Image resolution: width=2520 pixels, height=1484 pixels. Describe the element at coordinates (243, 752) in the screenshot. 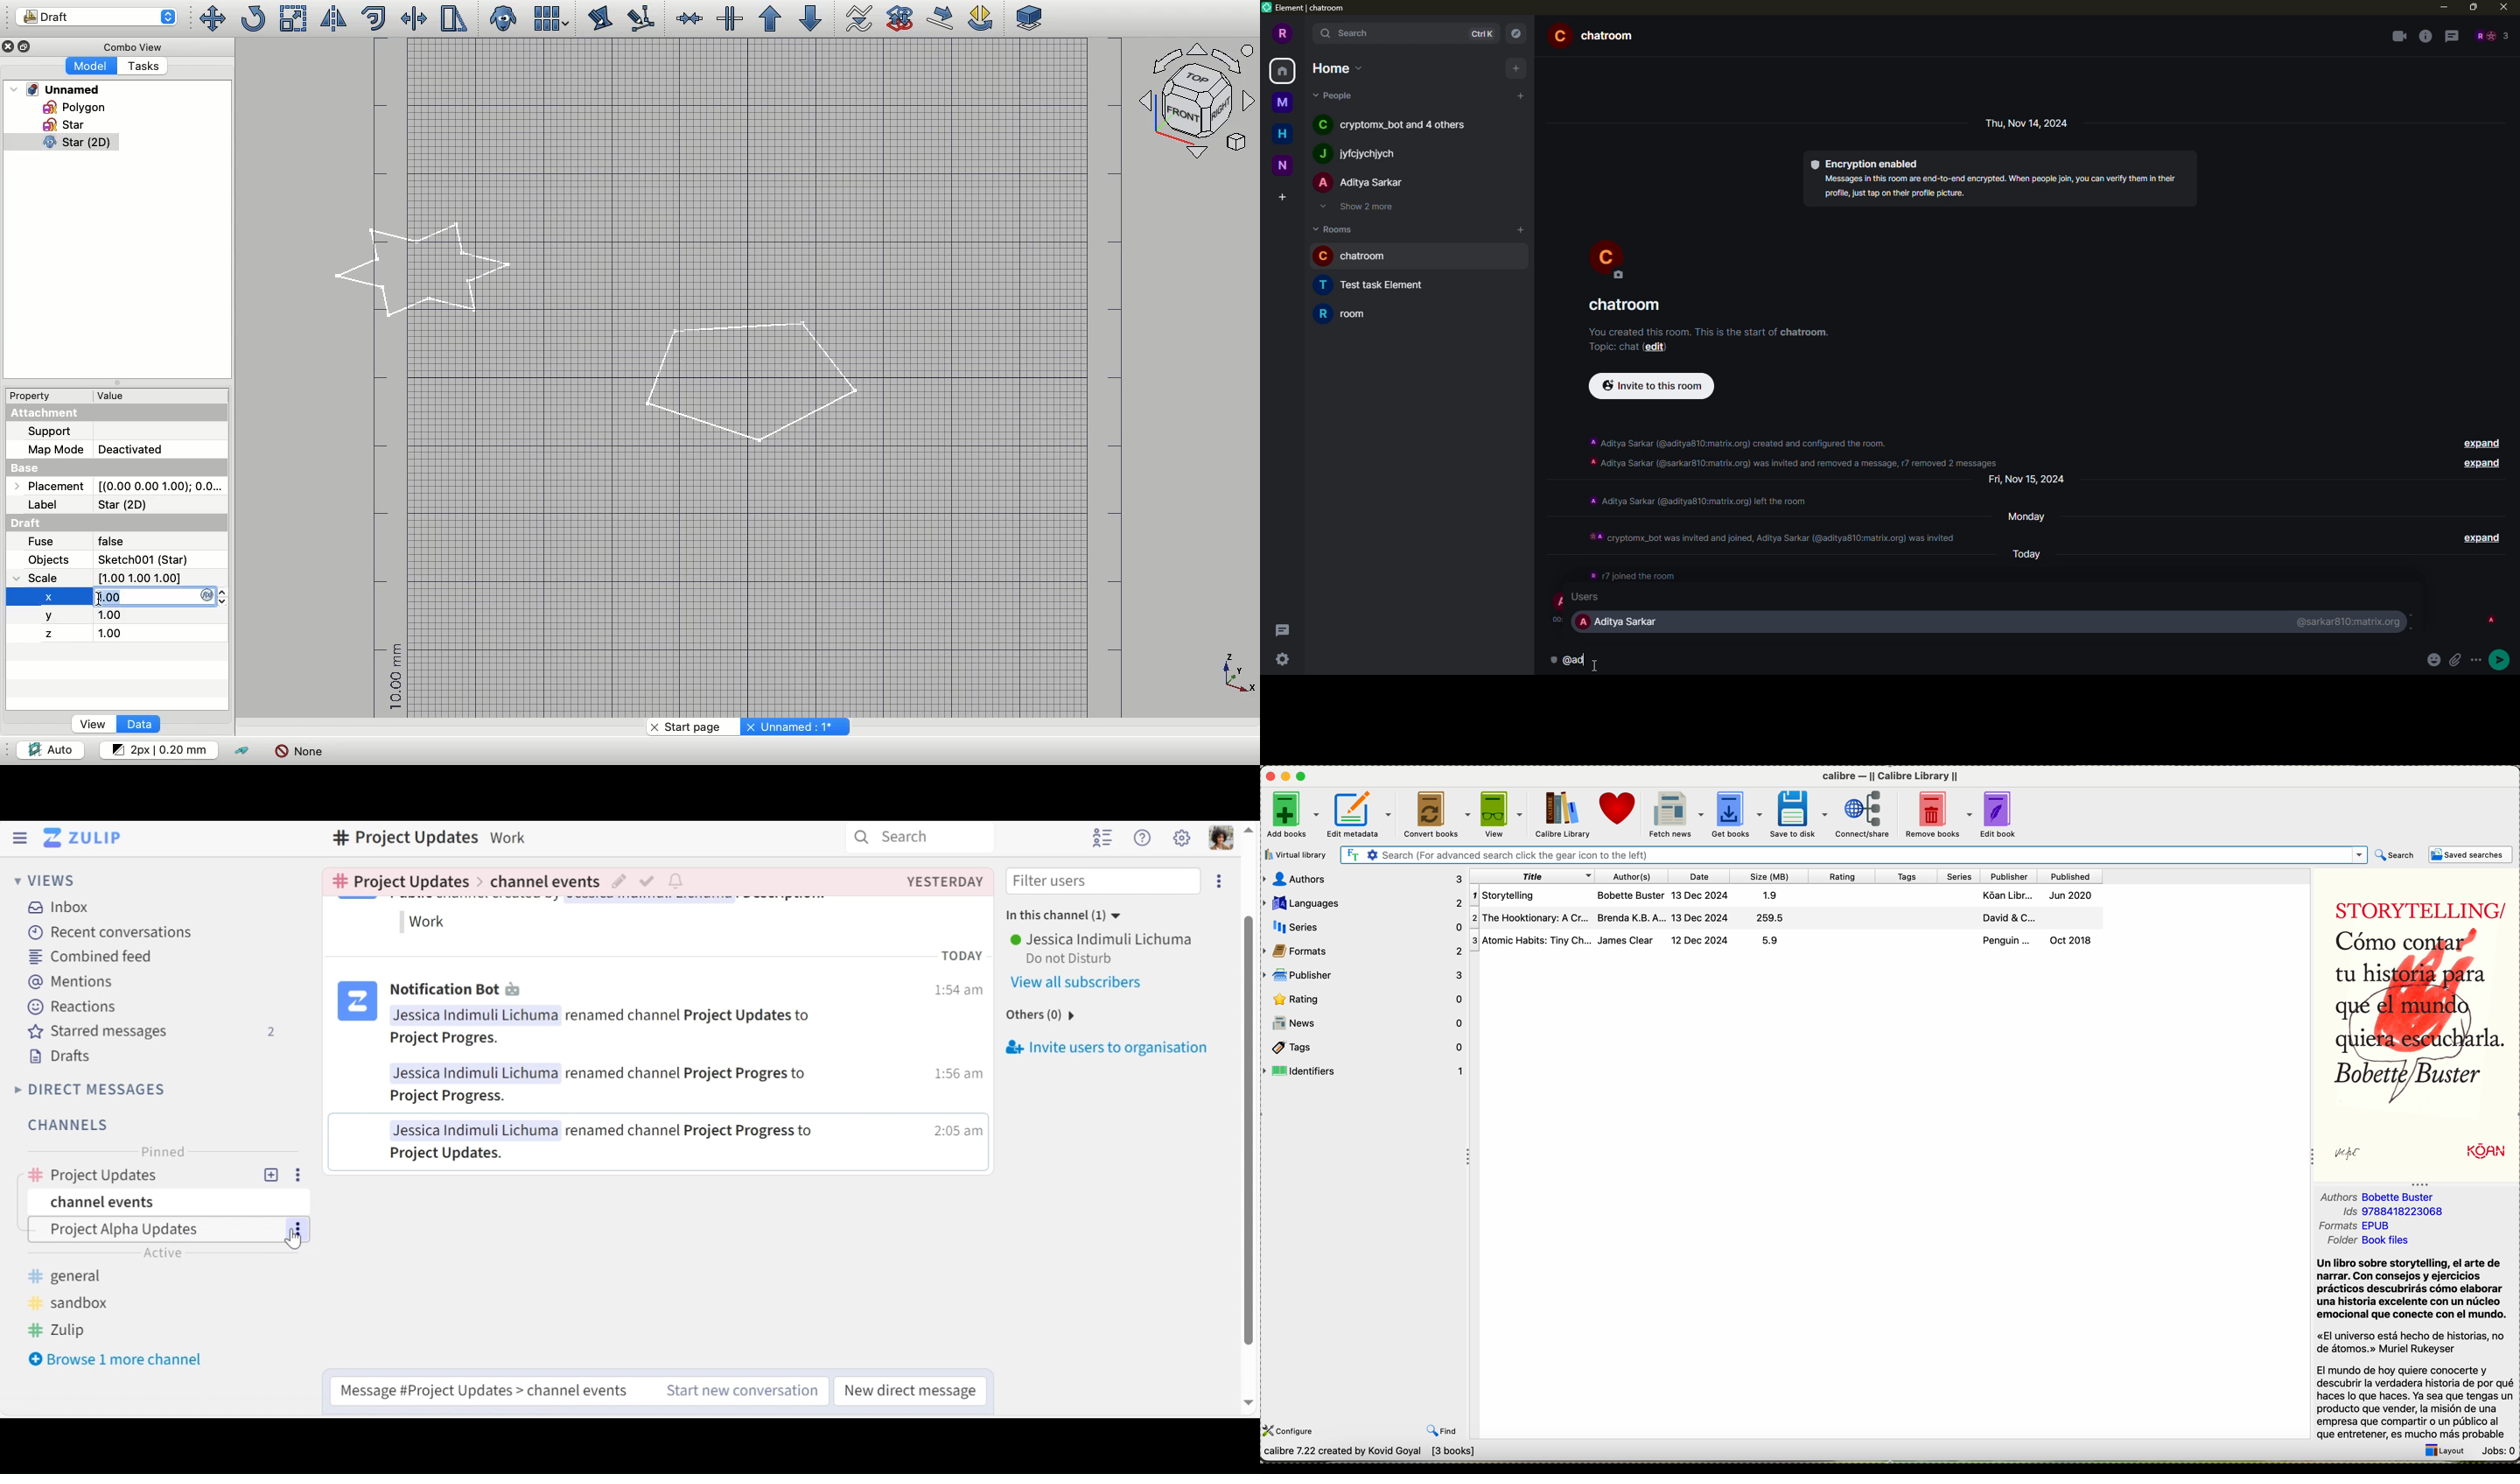

I see `Toggle construction mode` at that location.